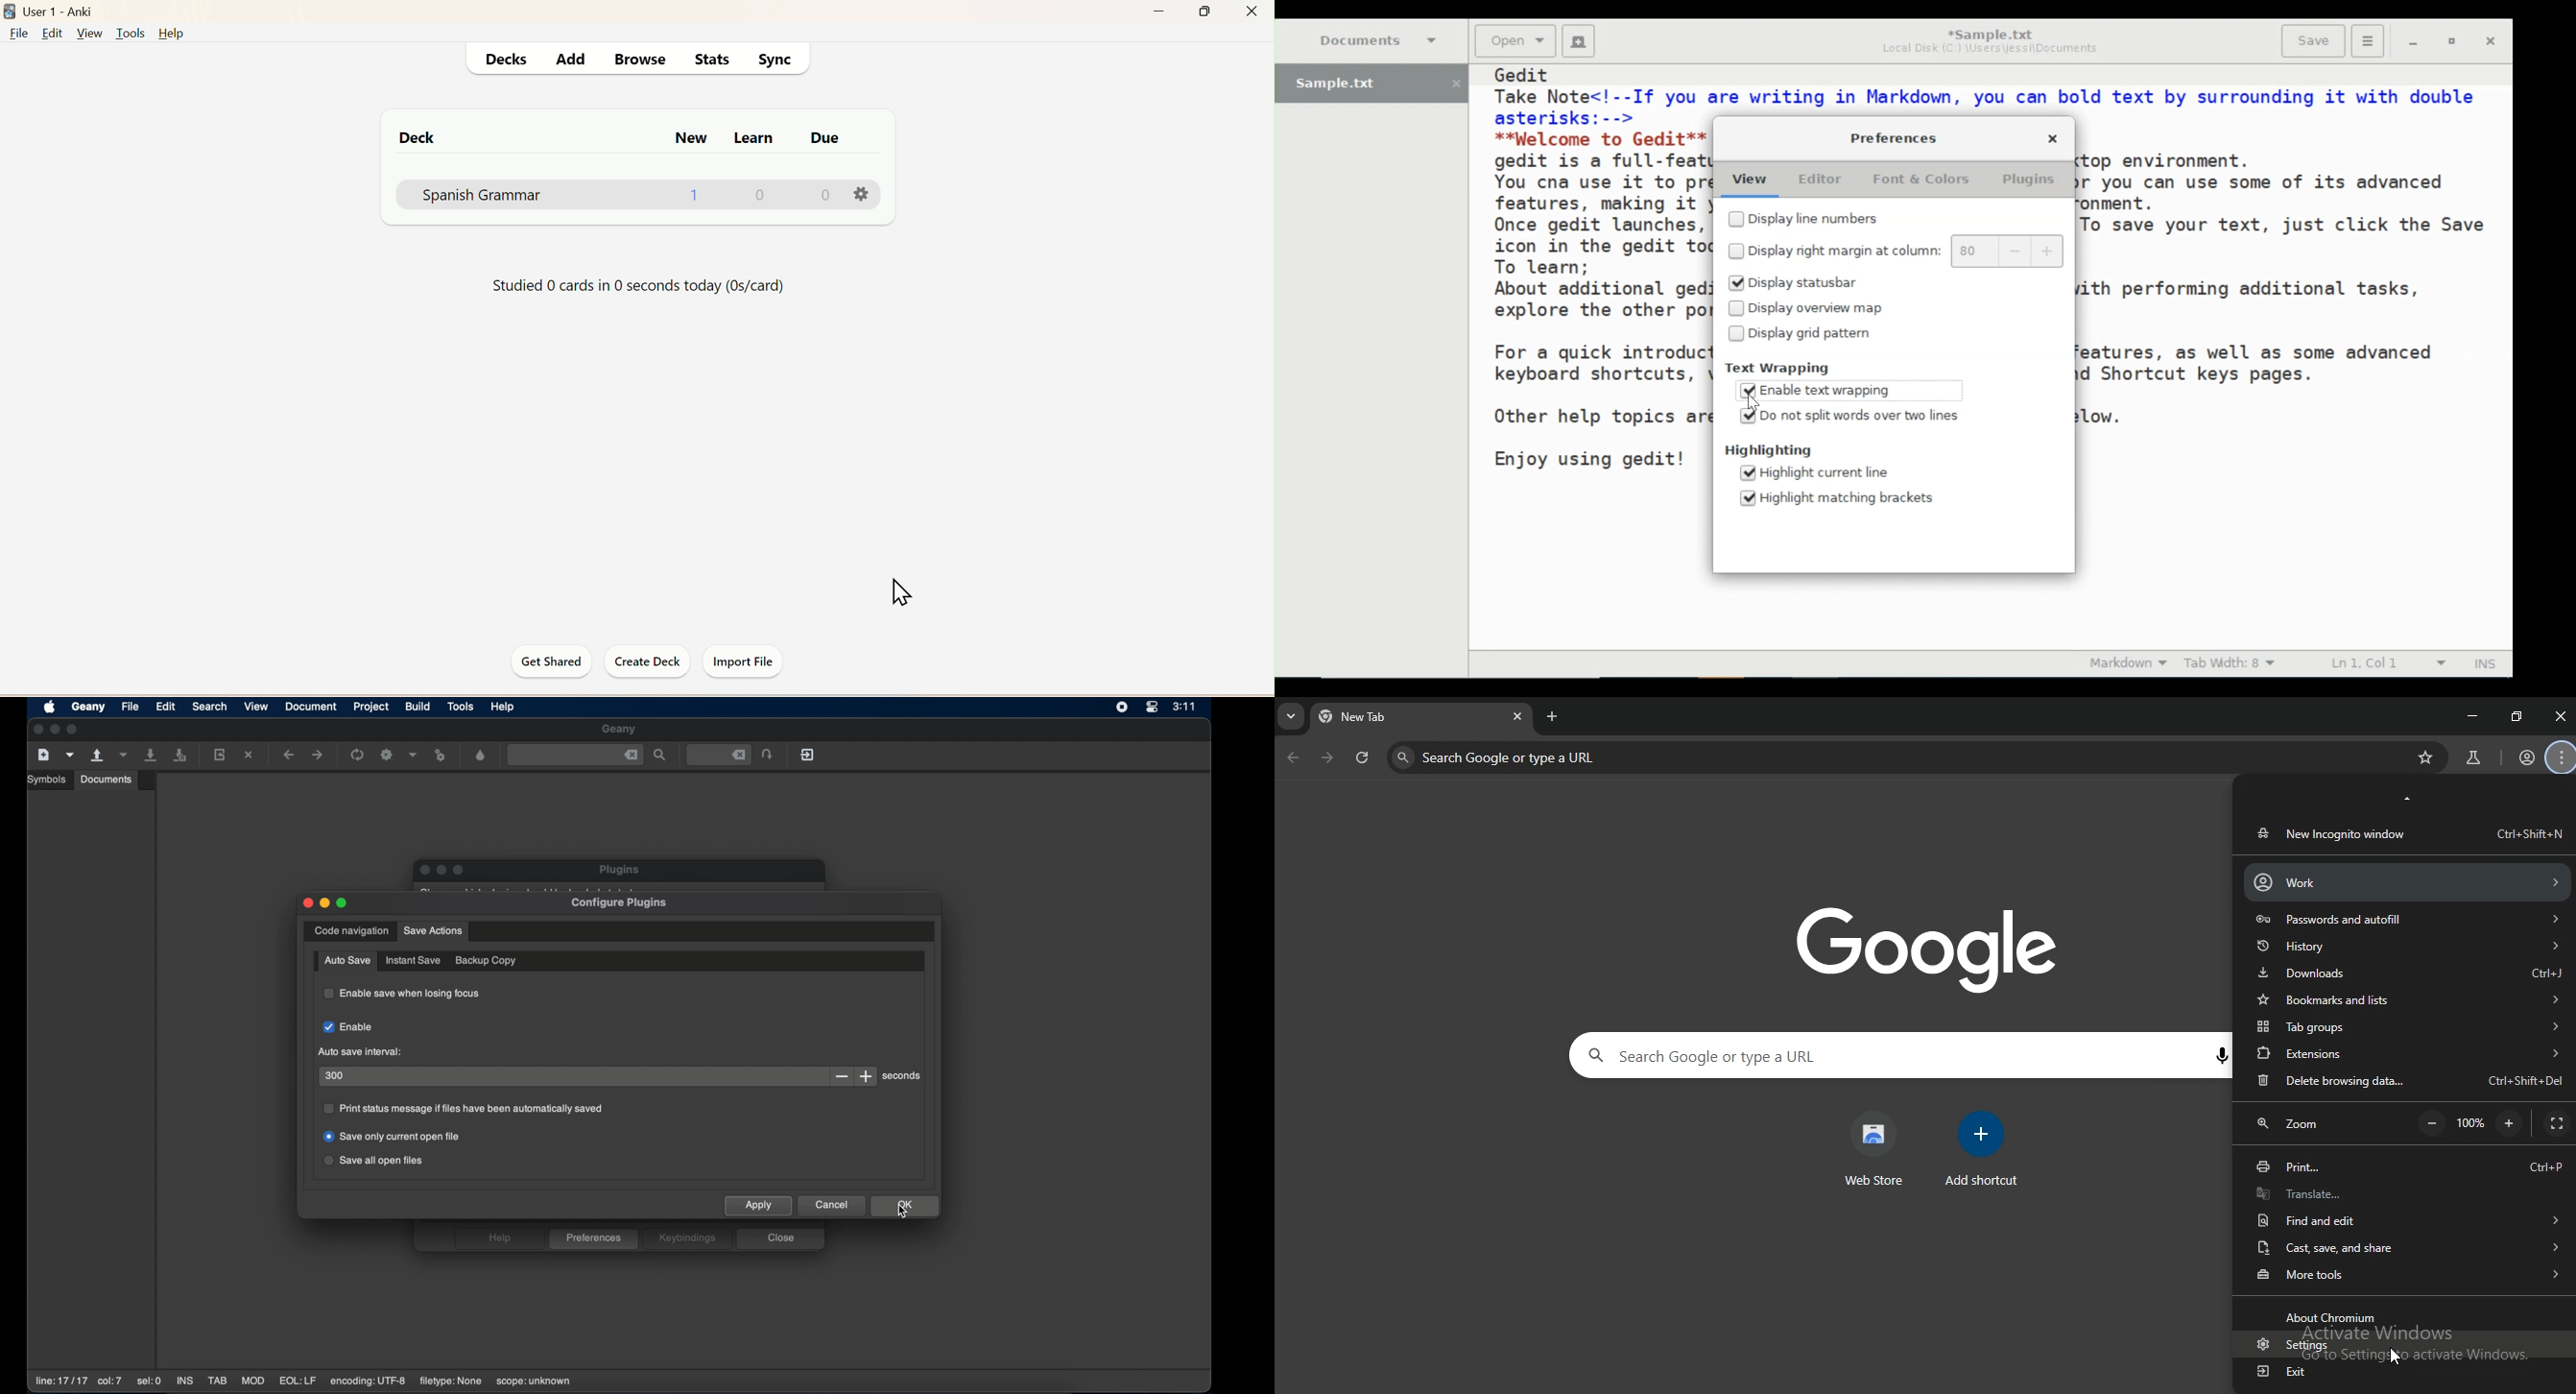 This screenshot has width=2576, height=1400. Describe the element at coordinates (649, 58) in the screenshot. I see `Browse` at that location.